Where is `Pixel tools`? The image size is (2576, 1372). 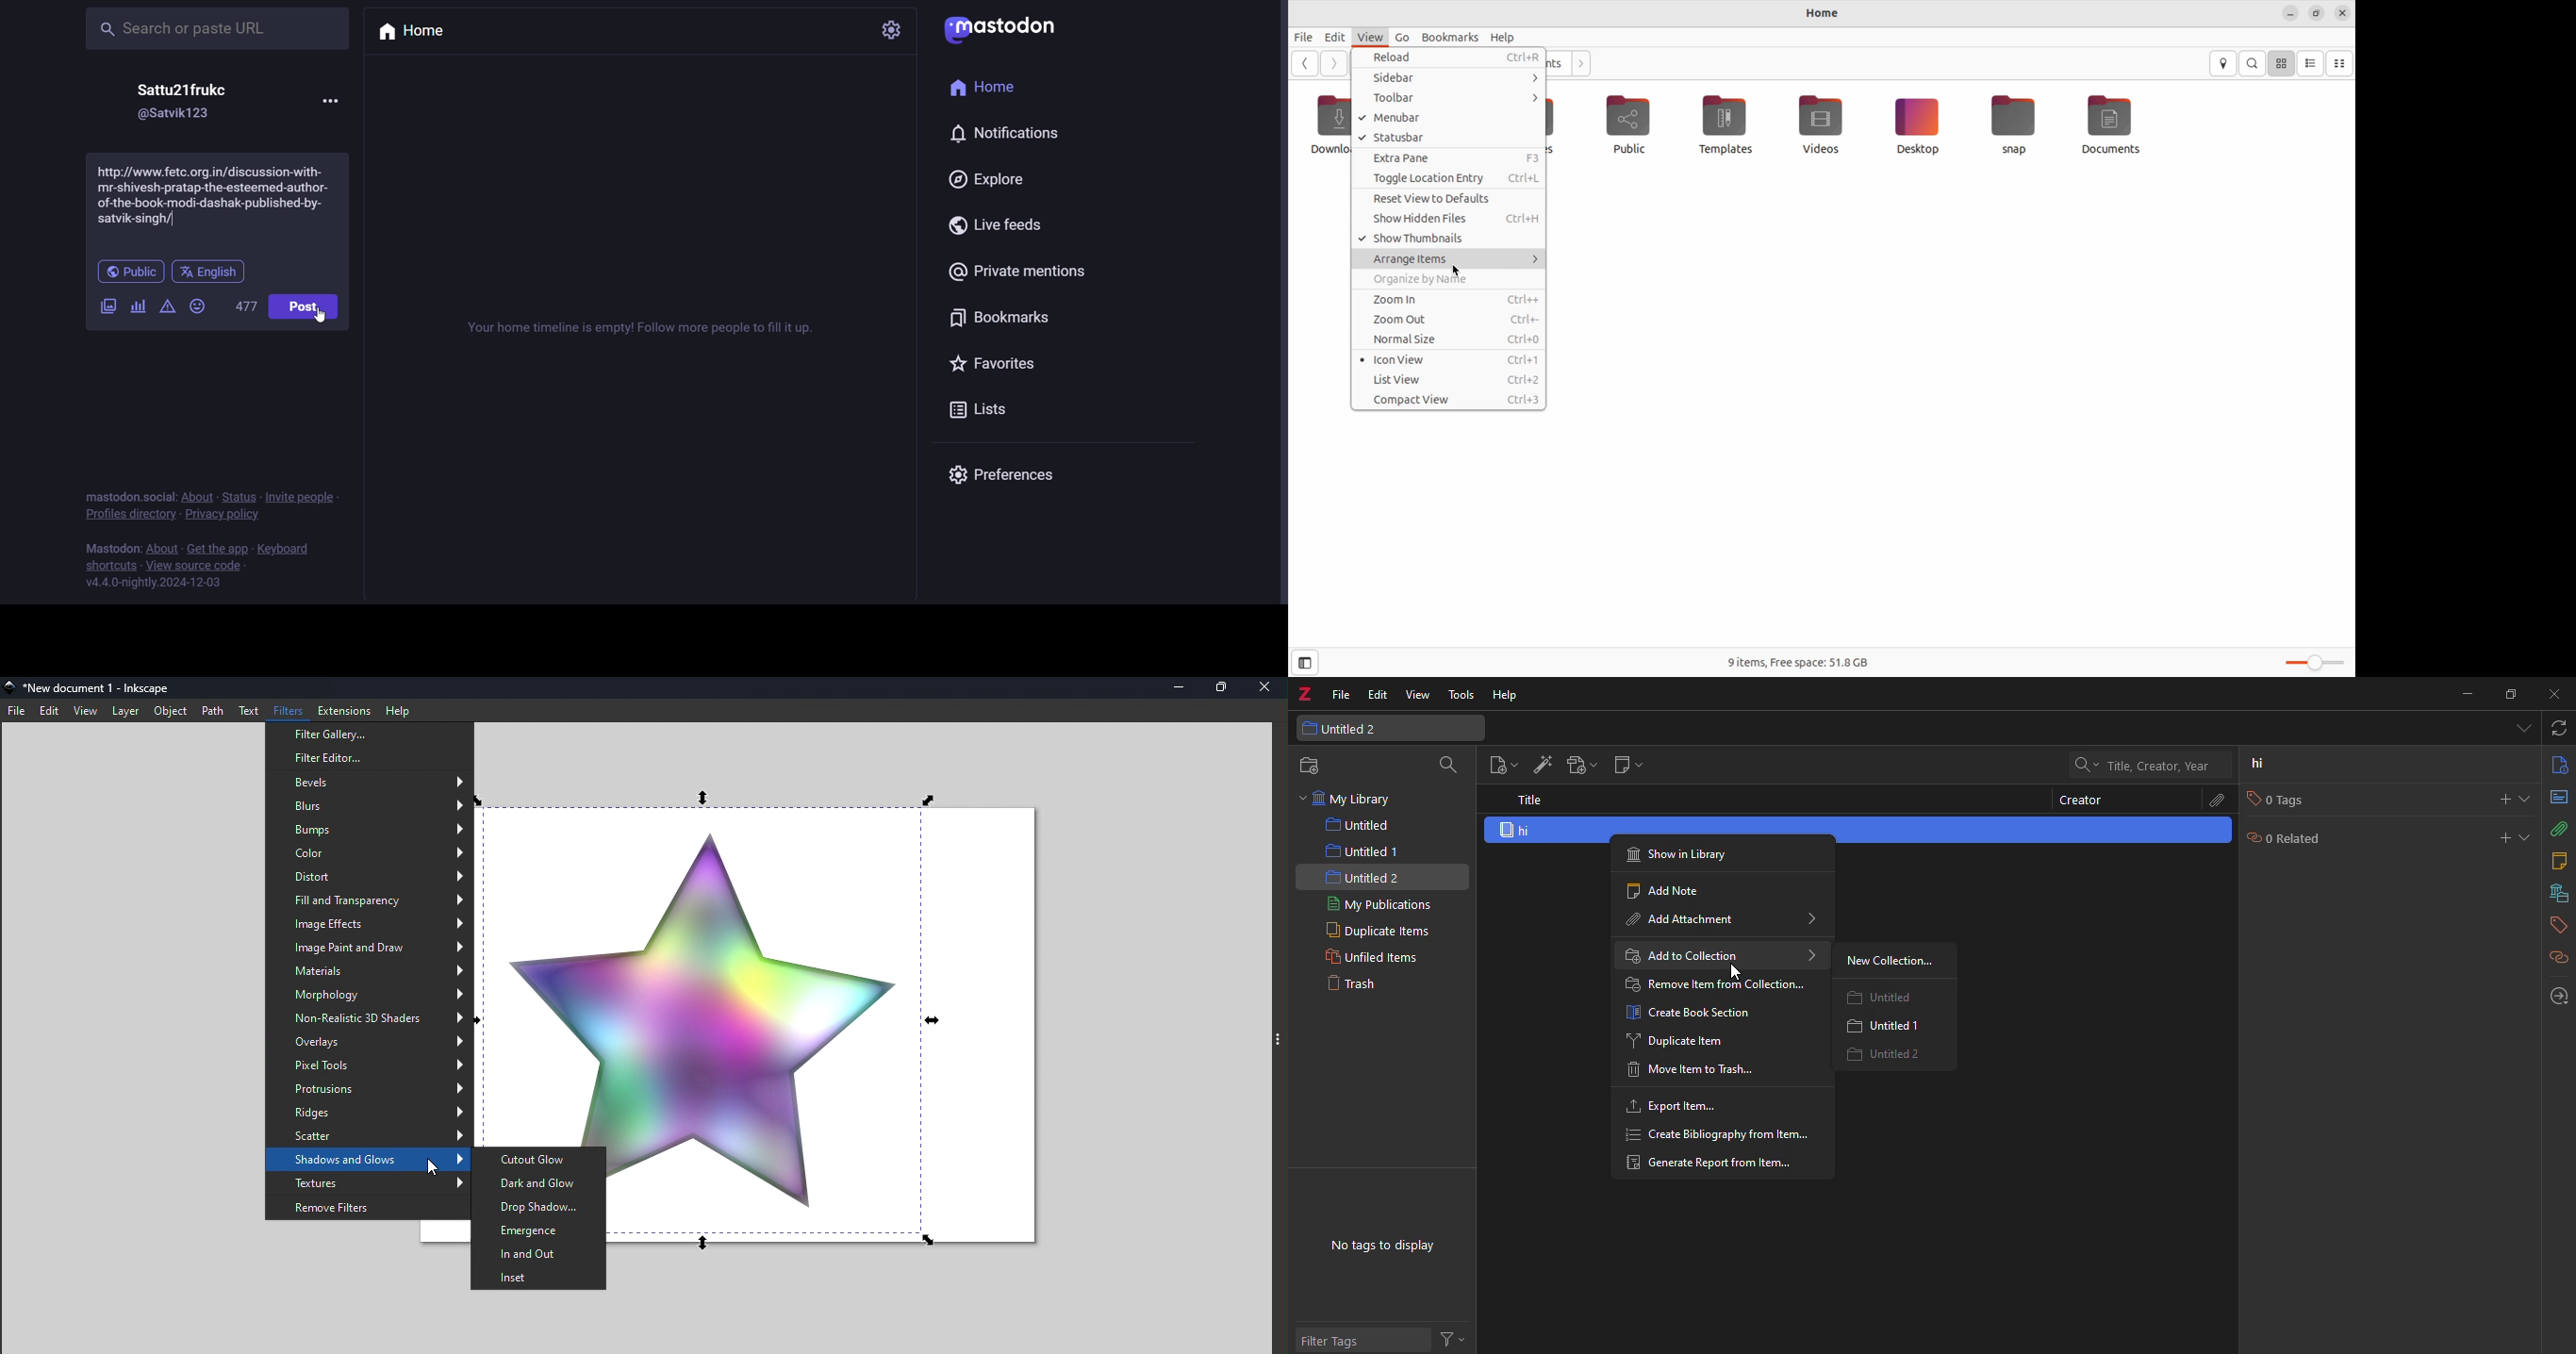 Pixel tools is located at coordinates (369, 1066).